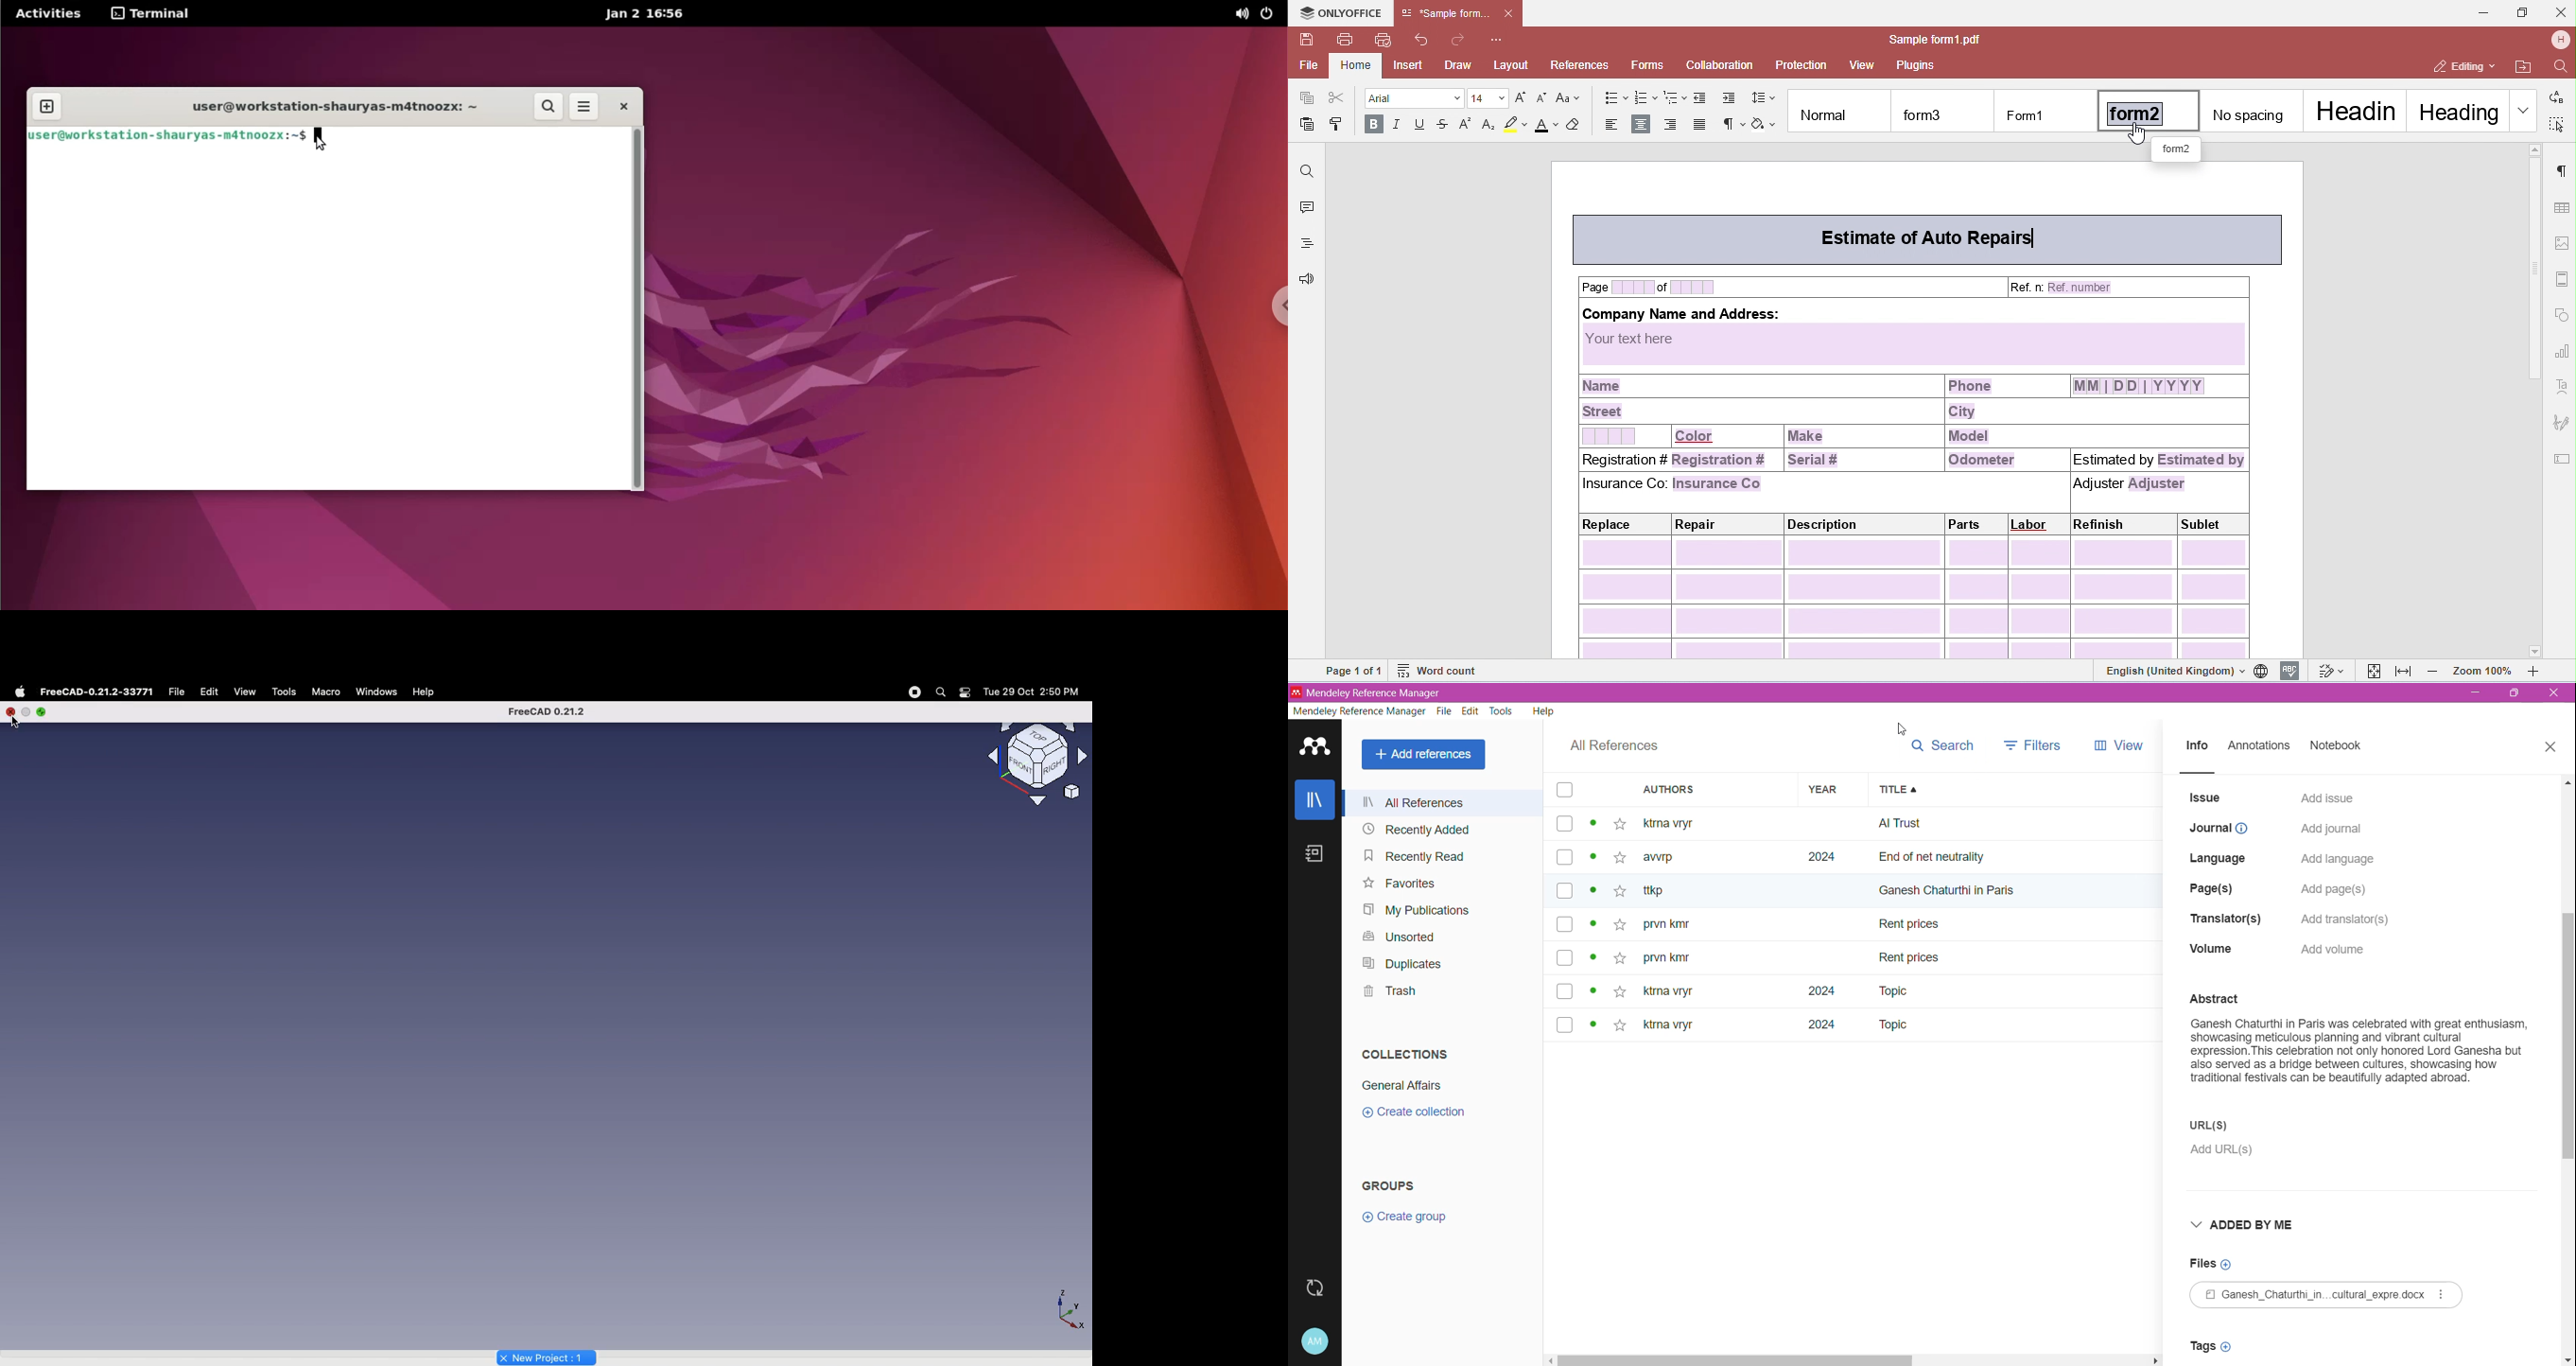 This screenshot has height=1372, width=2576. I want to click on Clicking on close, so click(11, 711).